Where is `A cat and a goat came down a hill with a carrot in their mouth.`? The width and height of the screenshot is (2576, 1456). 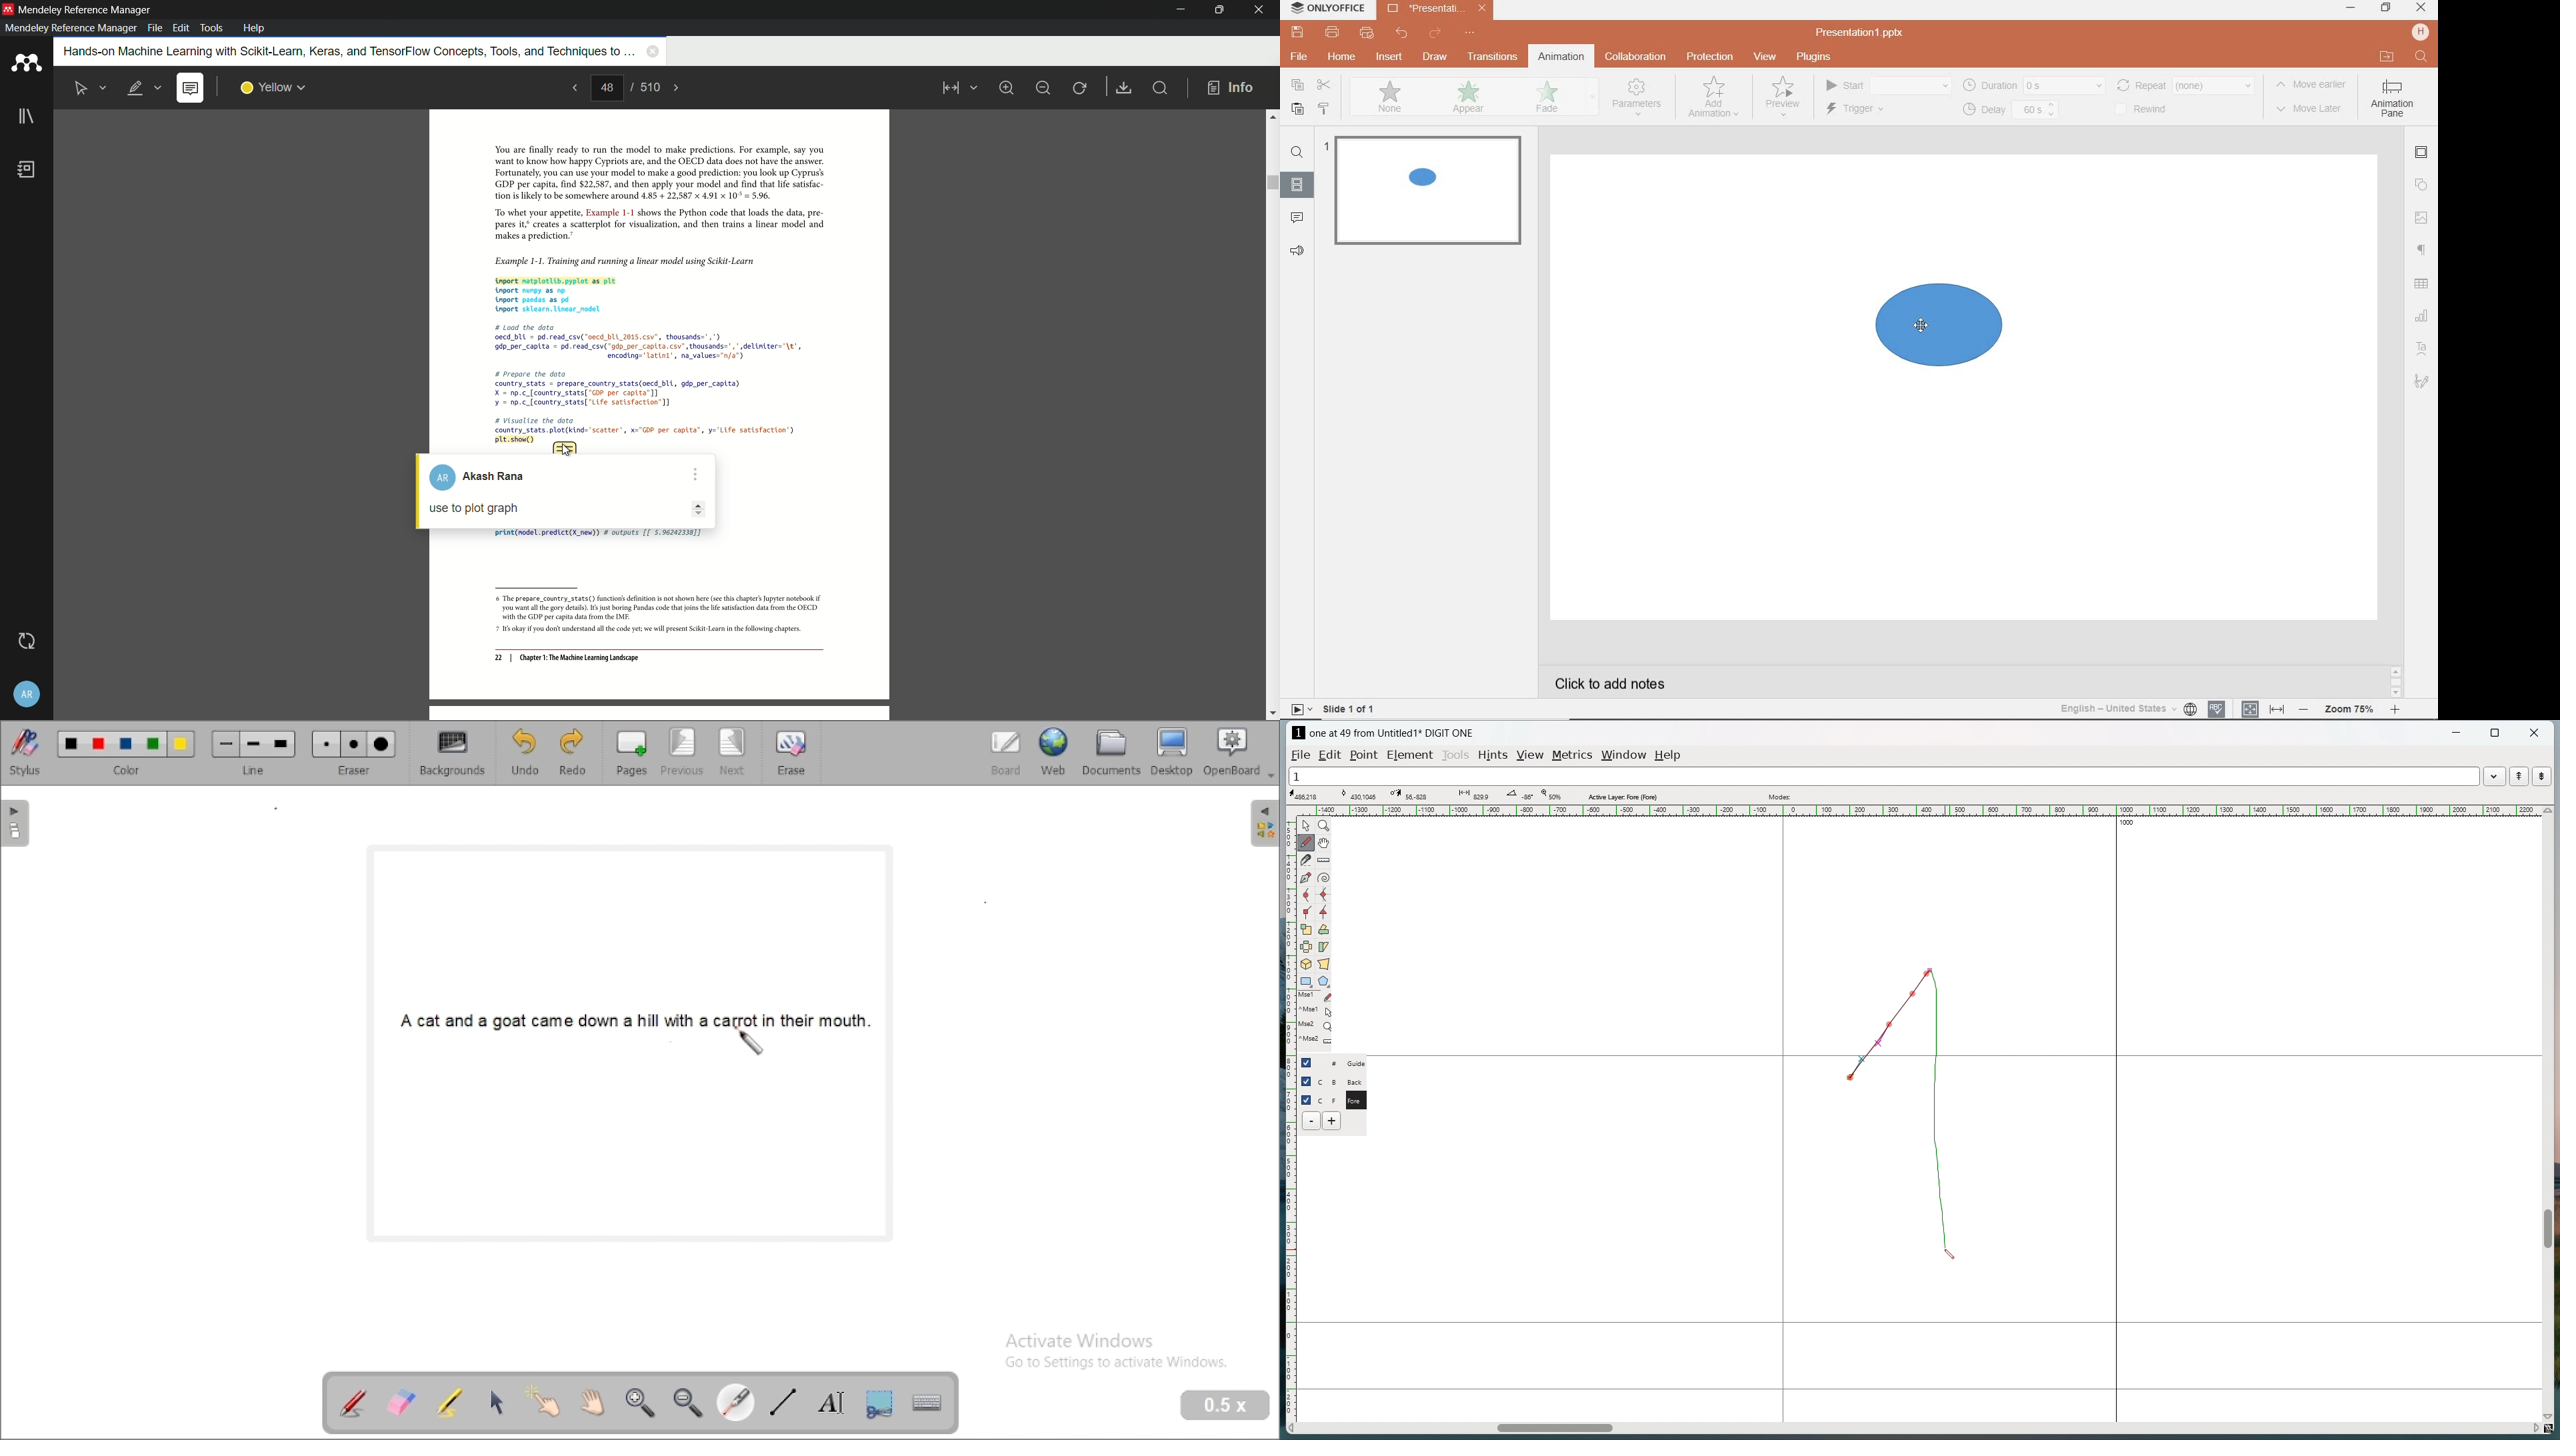 A cat and a goat came down a hill with a carrot in their mouth. is located at coordinates (635, 1016).